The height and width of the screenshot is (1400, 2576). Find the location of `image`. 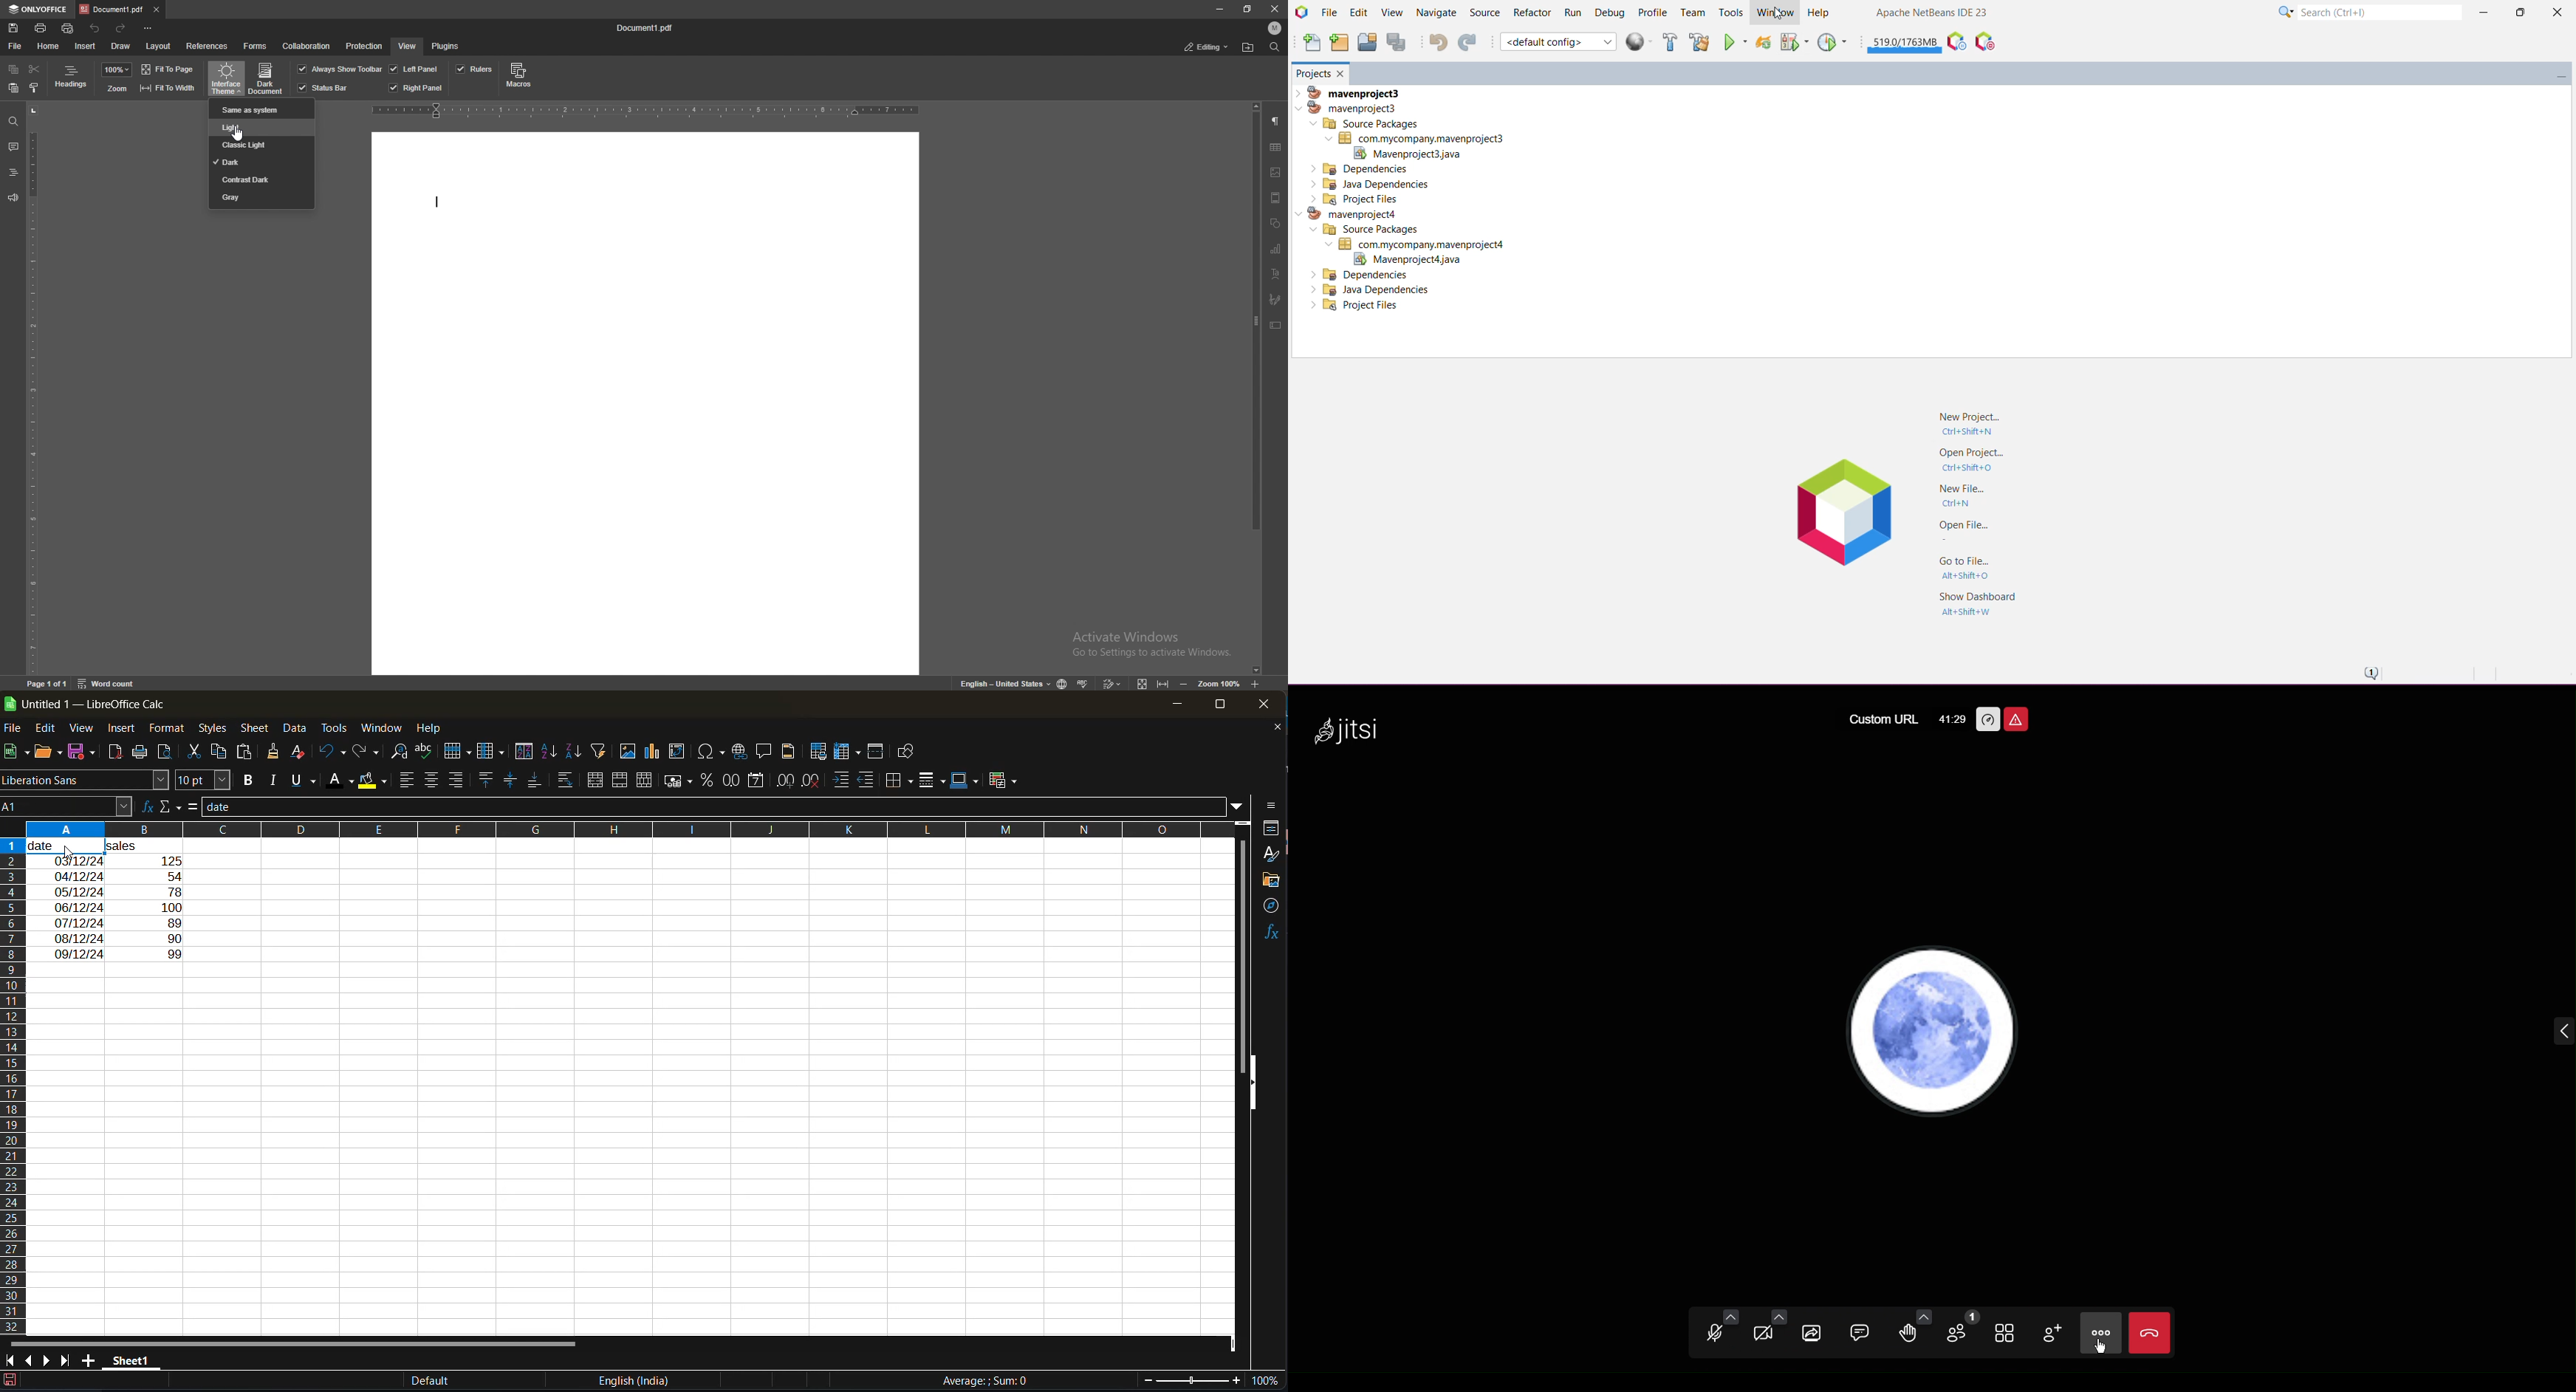

image is located at coordinates (1277, 172).